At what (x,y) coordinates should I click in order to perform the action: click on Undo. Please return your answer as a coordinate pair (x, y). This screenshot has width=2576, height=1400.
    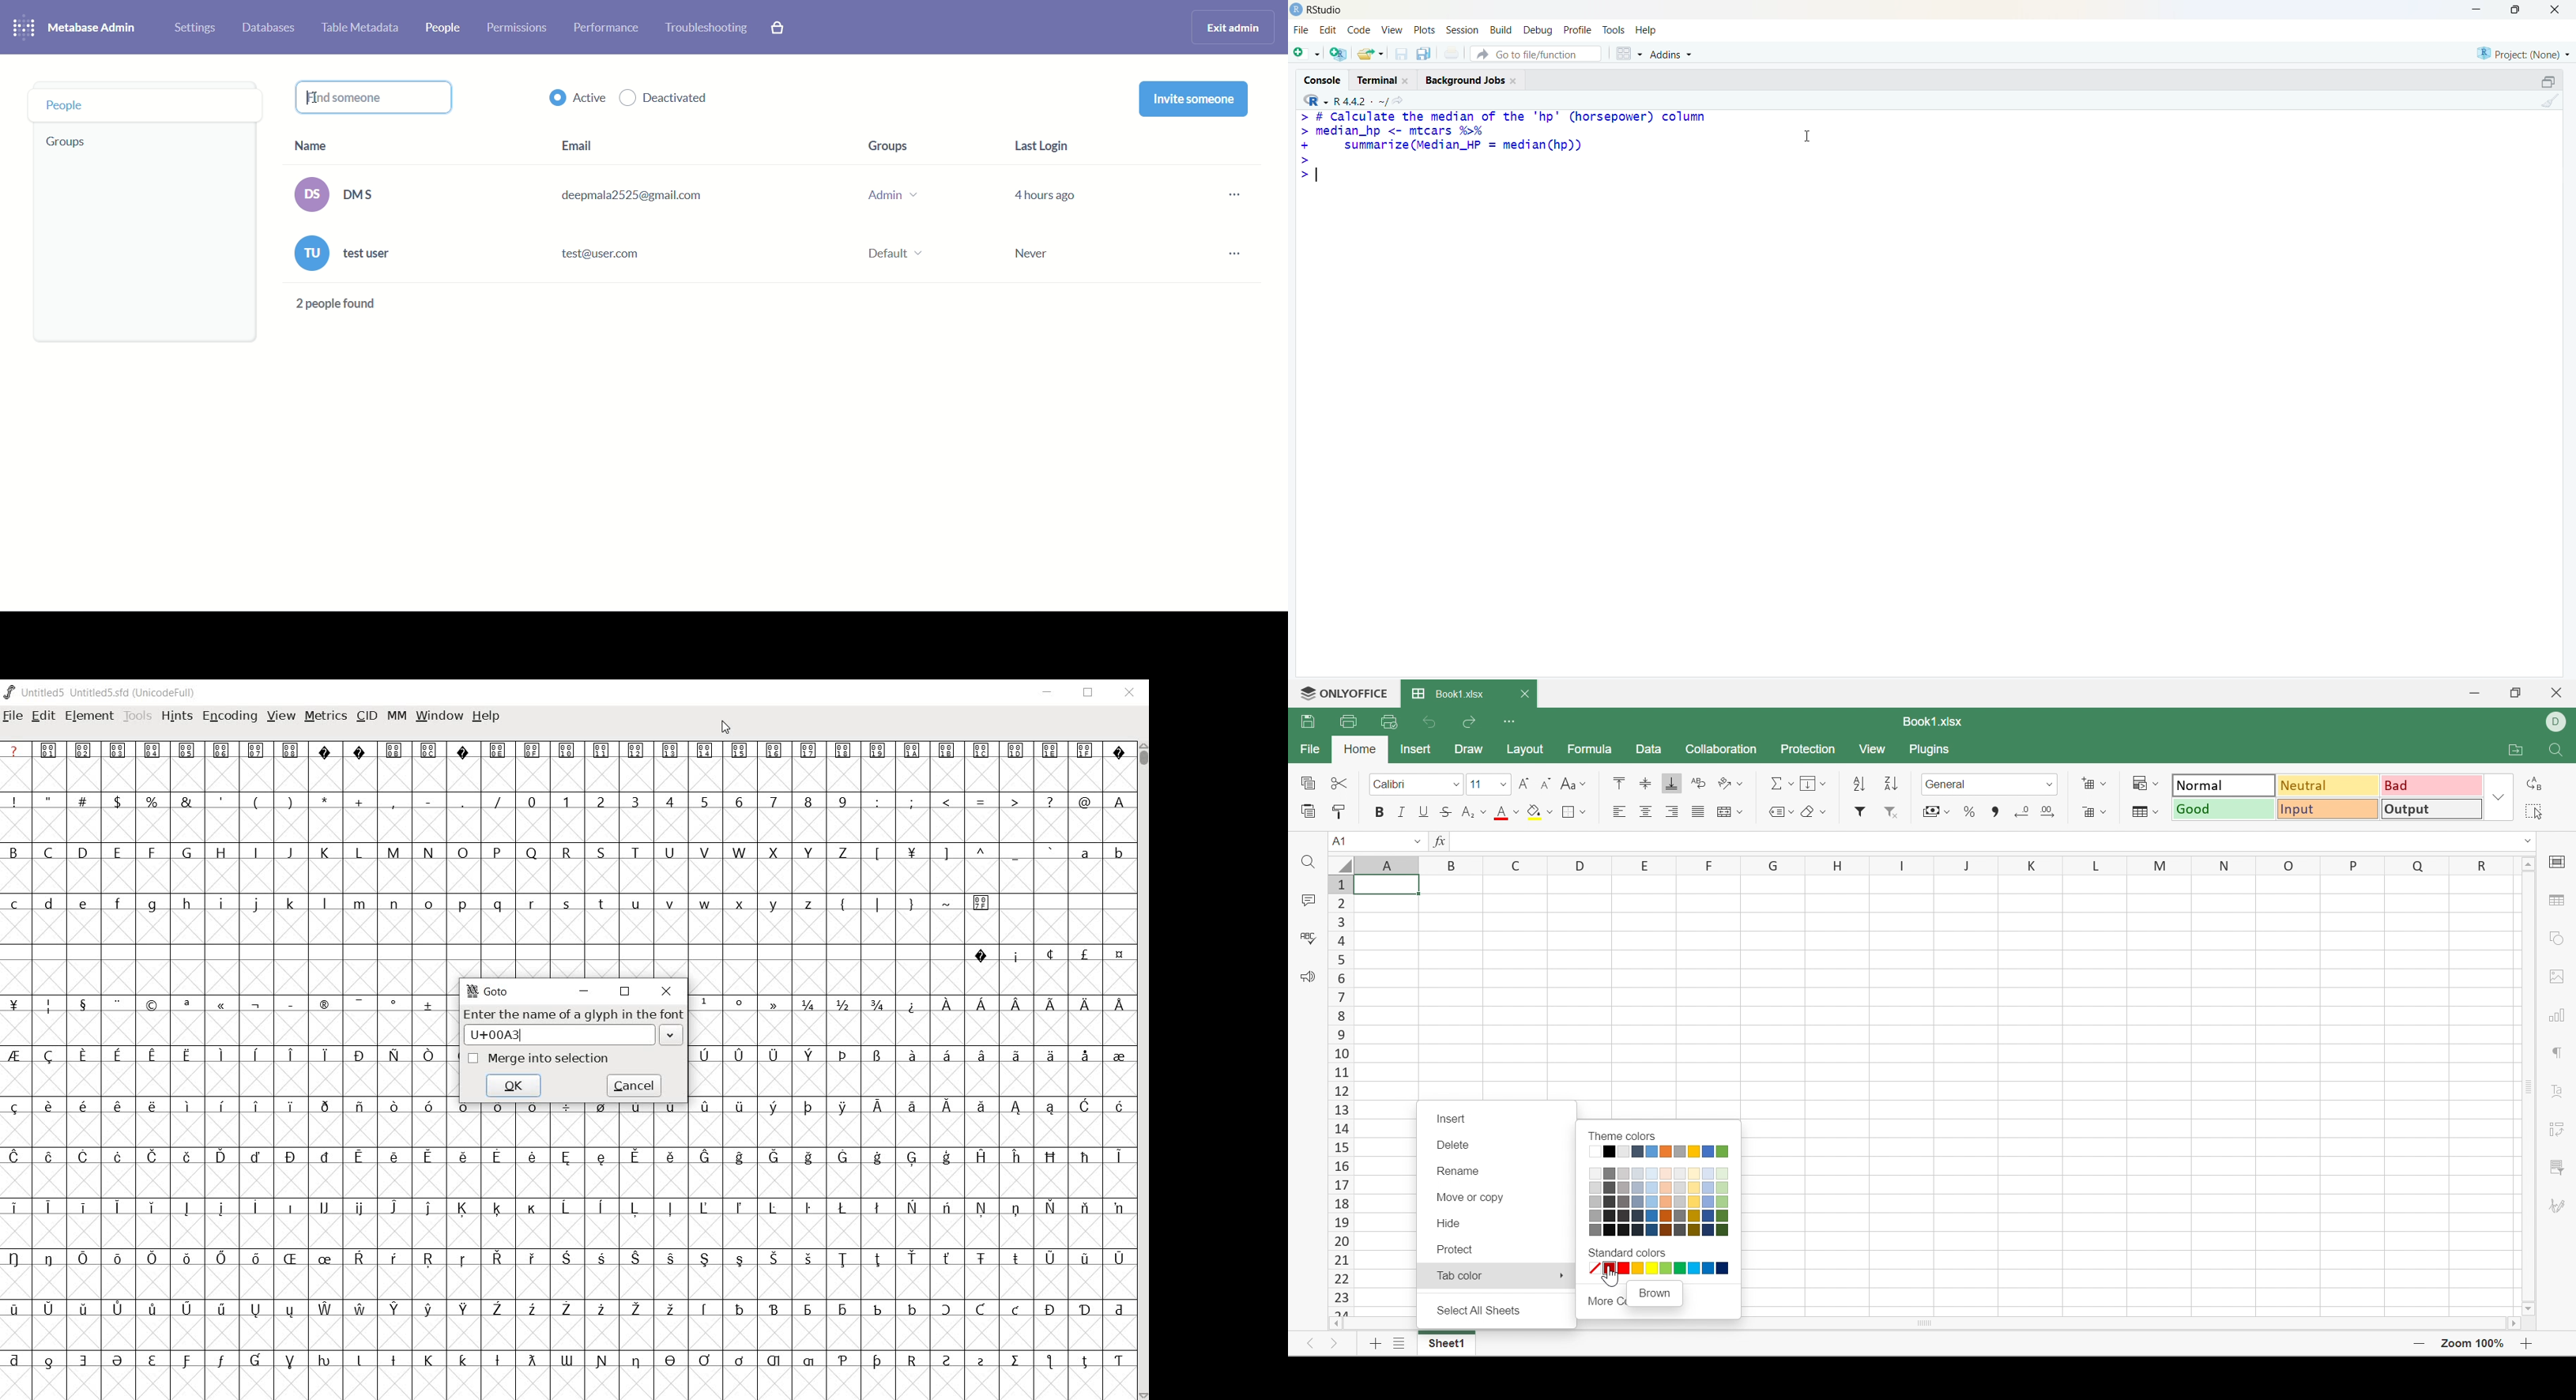
    Looking at the image, I should click on (1432, 724).